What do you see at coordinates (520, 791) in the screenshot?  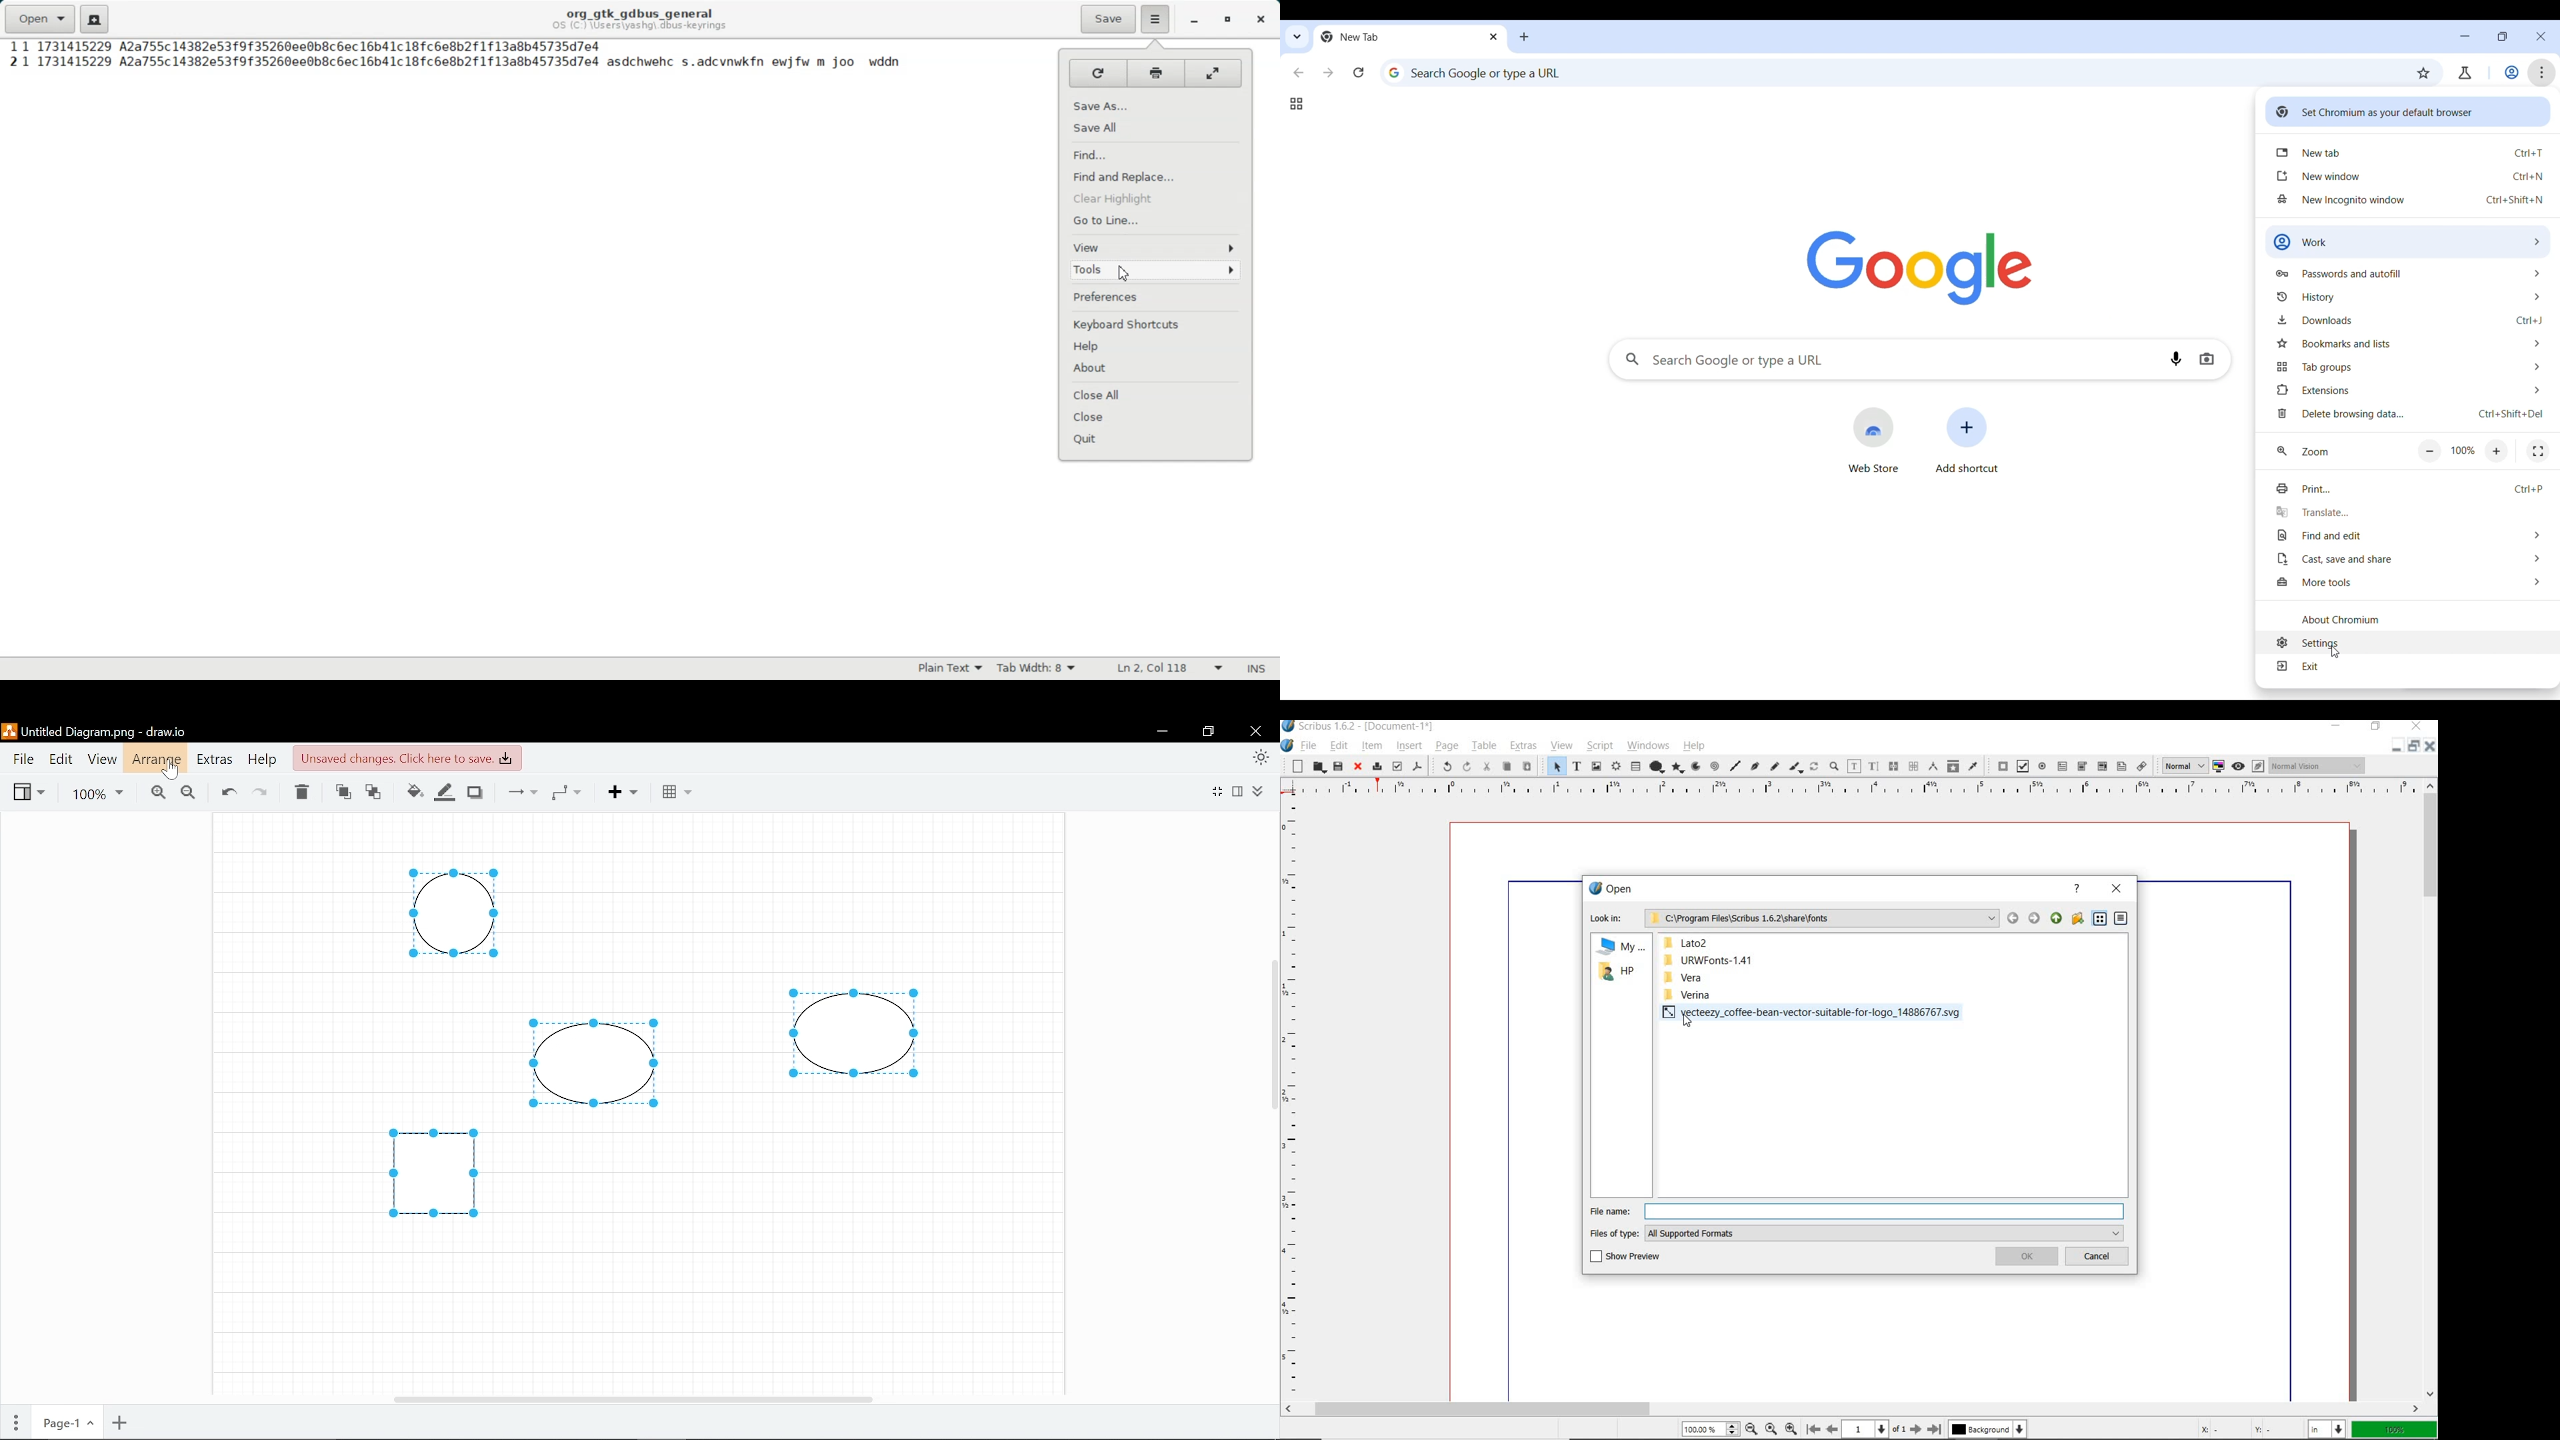 I see `COnnectors` at bounding box center [520, 791].